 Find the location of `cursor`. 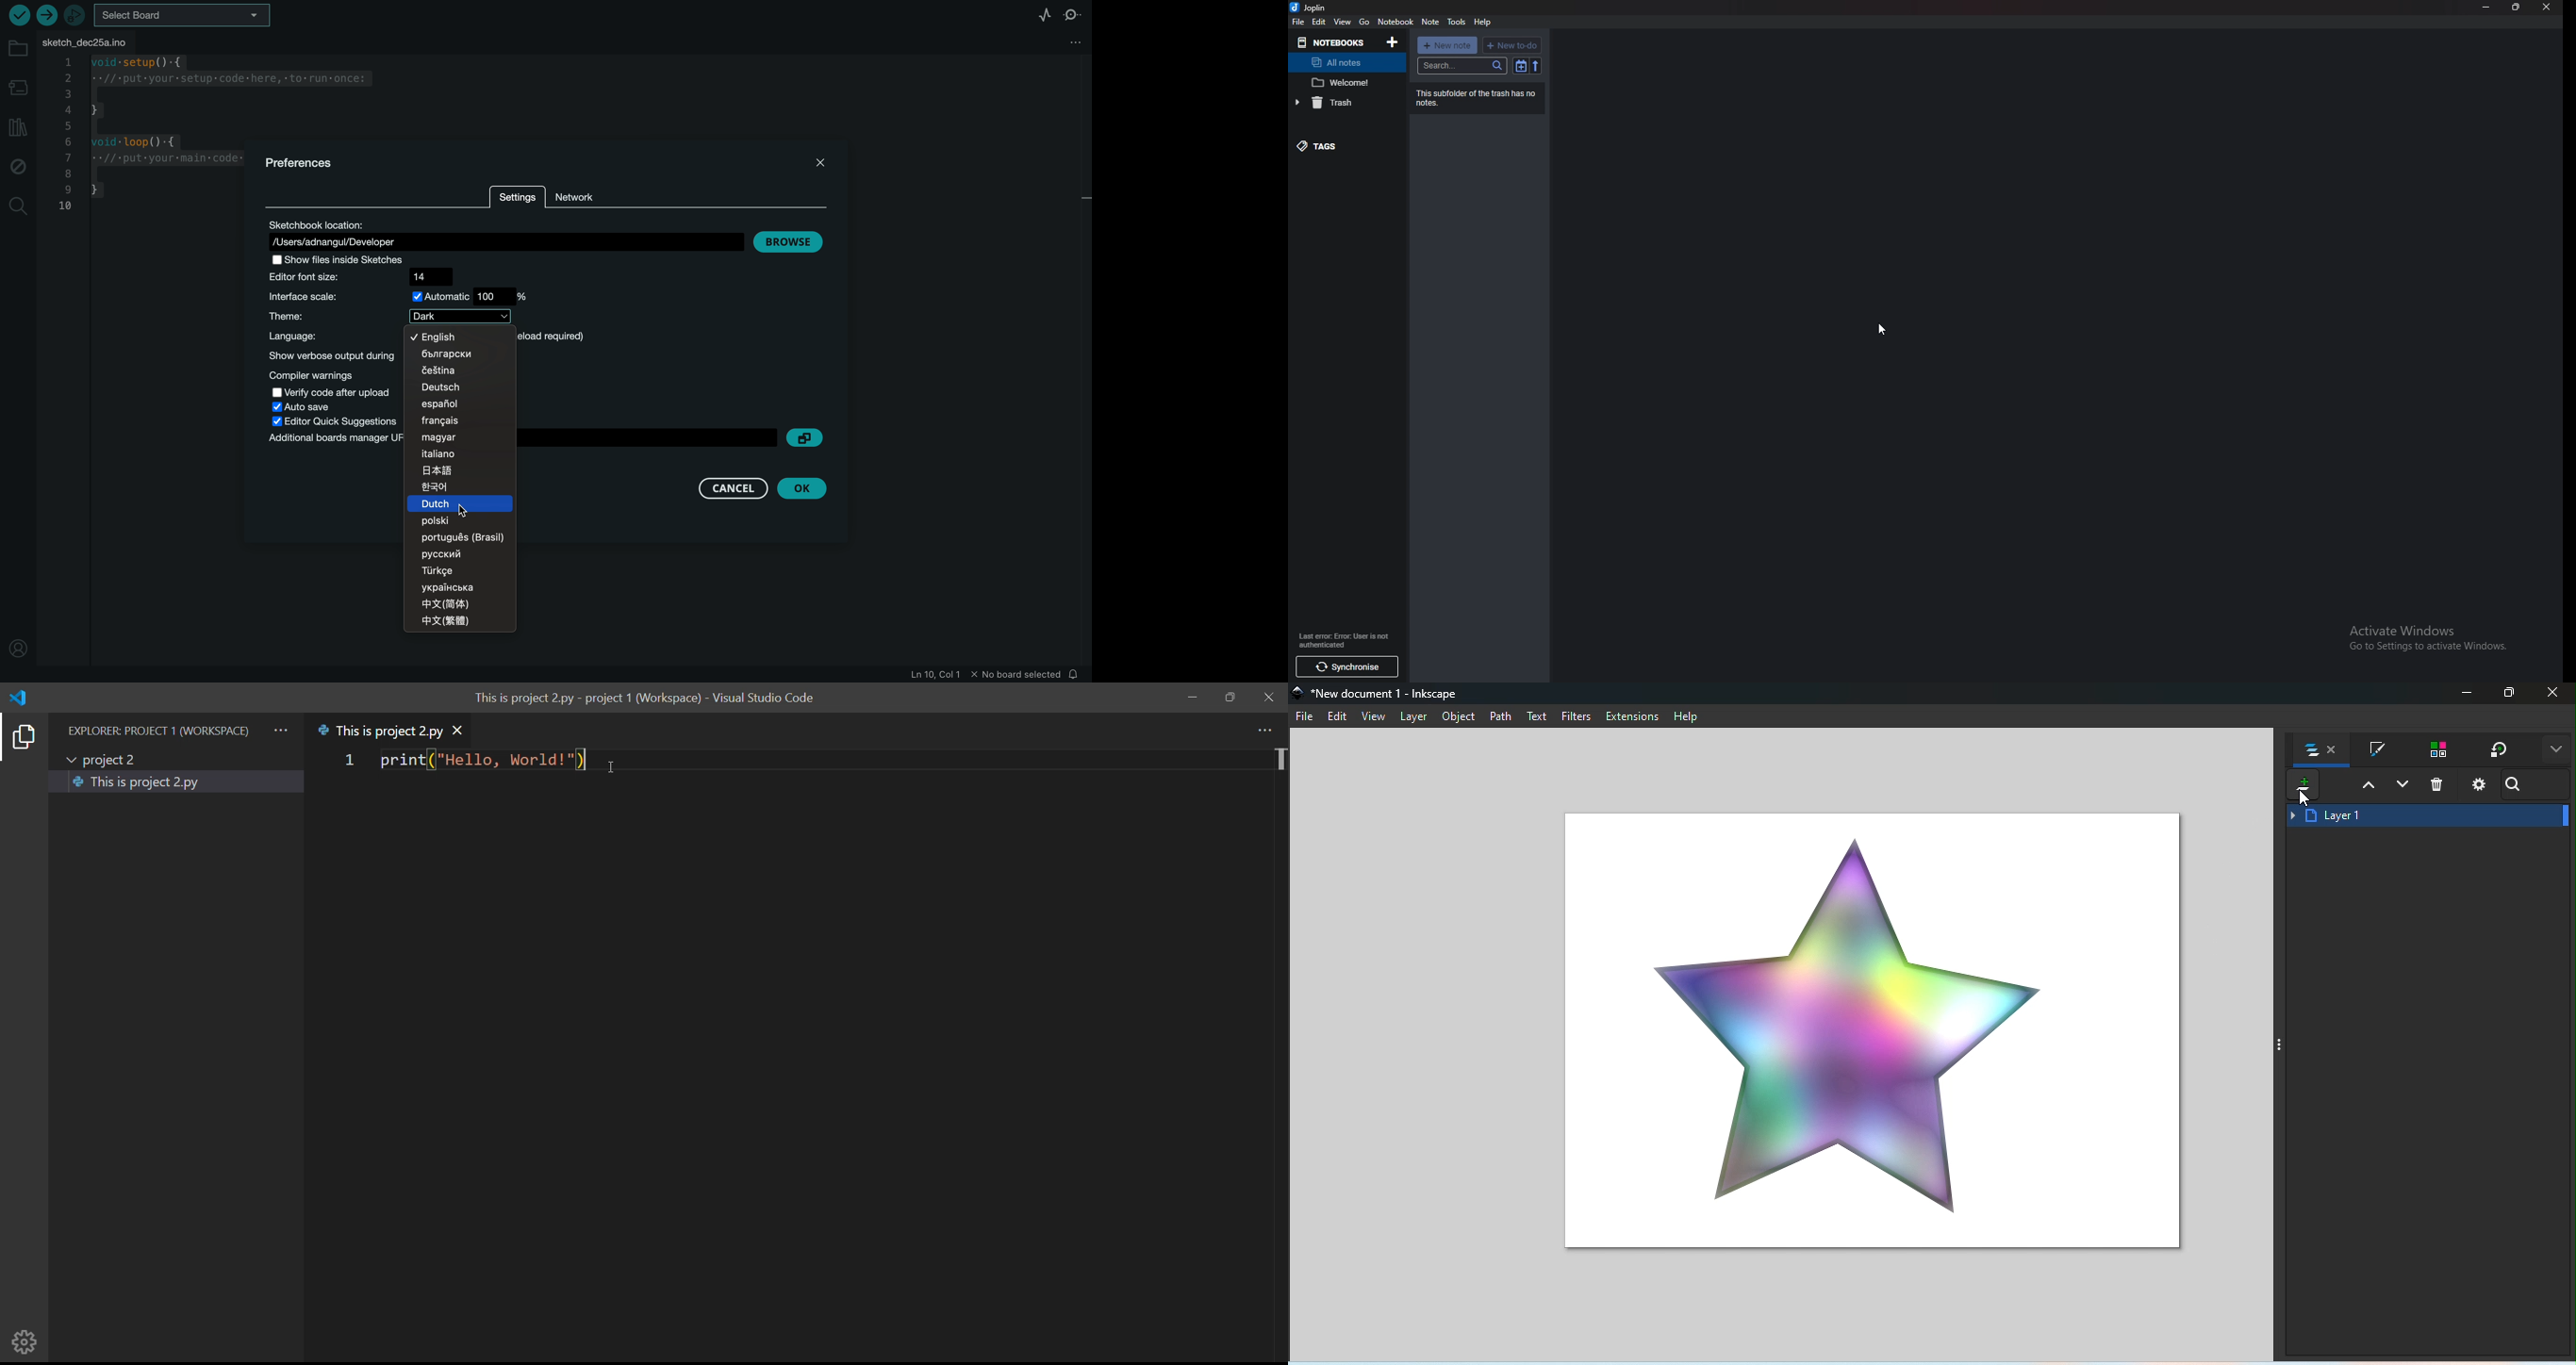

cursor is located at coordinates (1882, 330).